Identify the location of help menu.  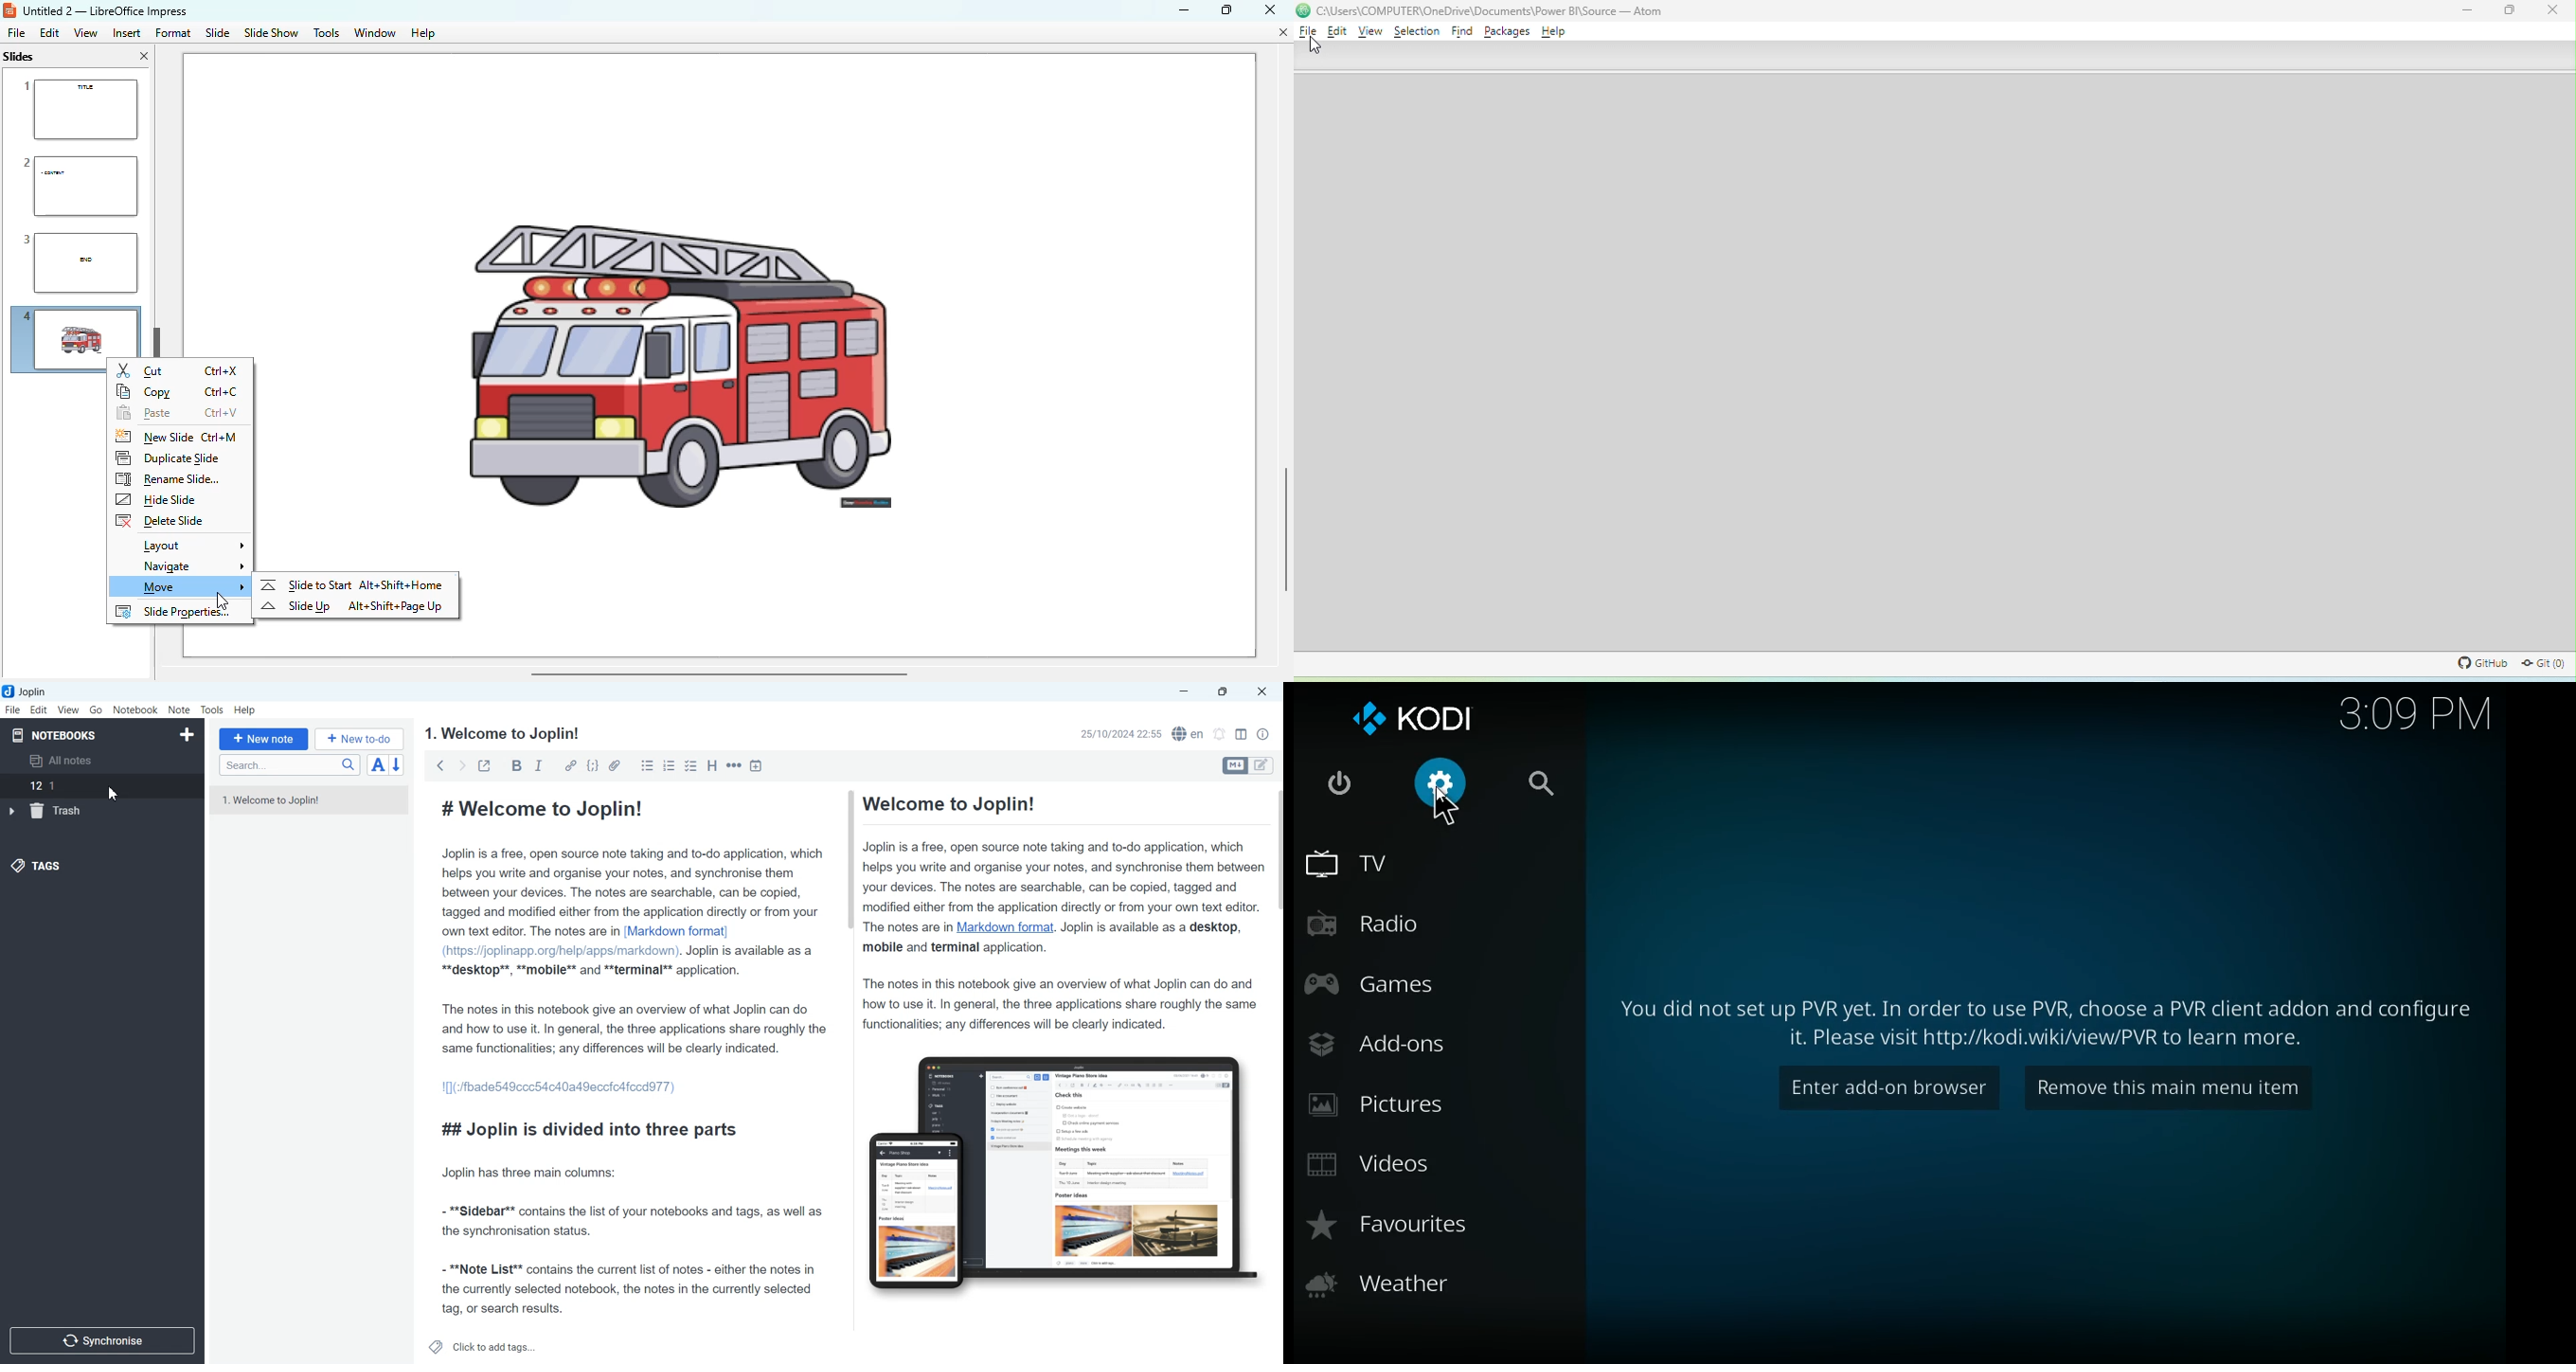
(1553, 31).